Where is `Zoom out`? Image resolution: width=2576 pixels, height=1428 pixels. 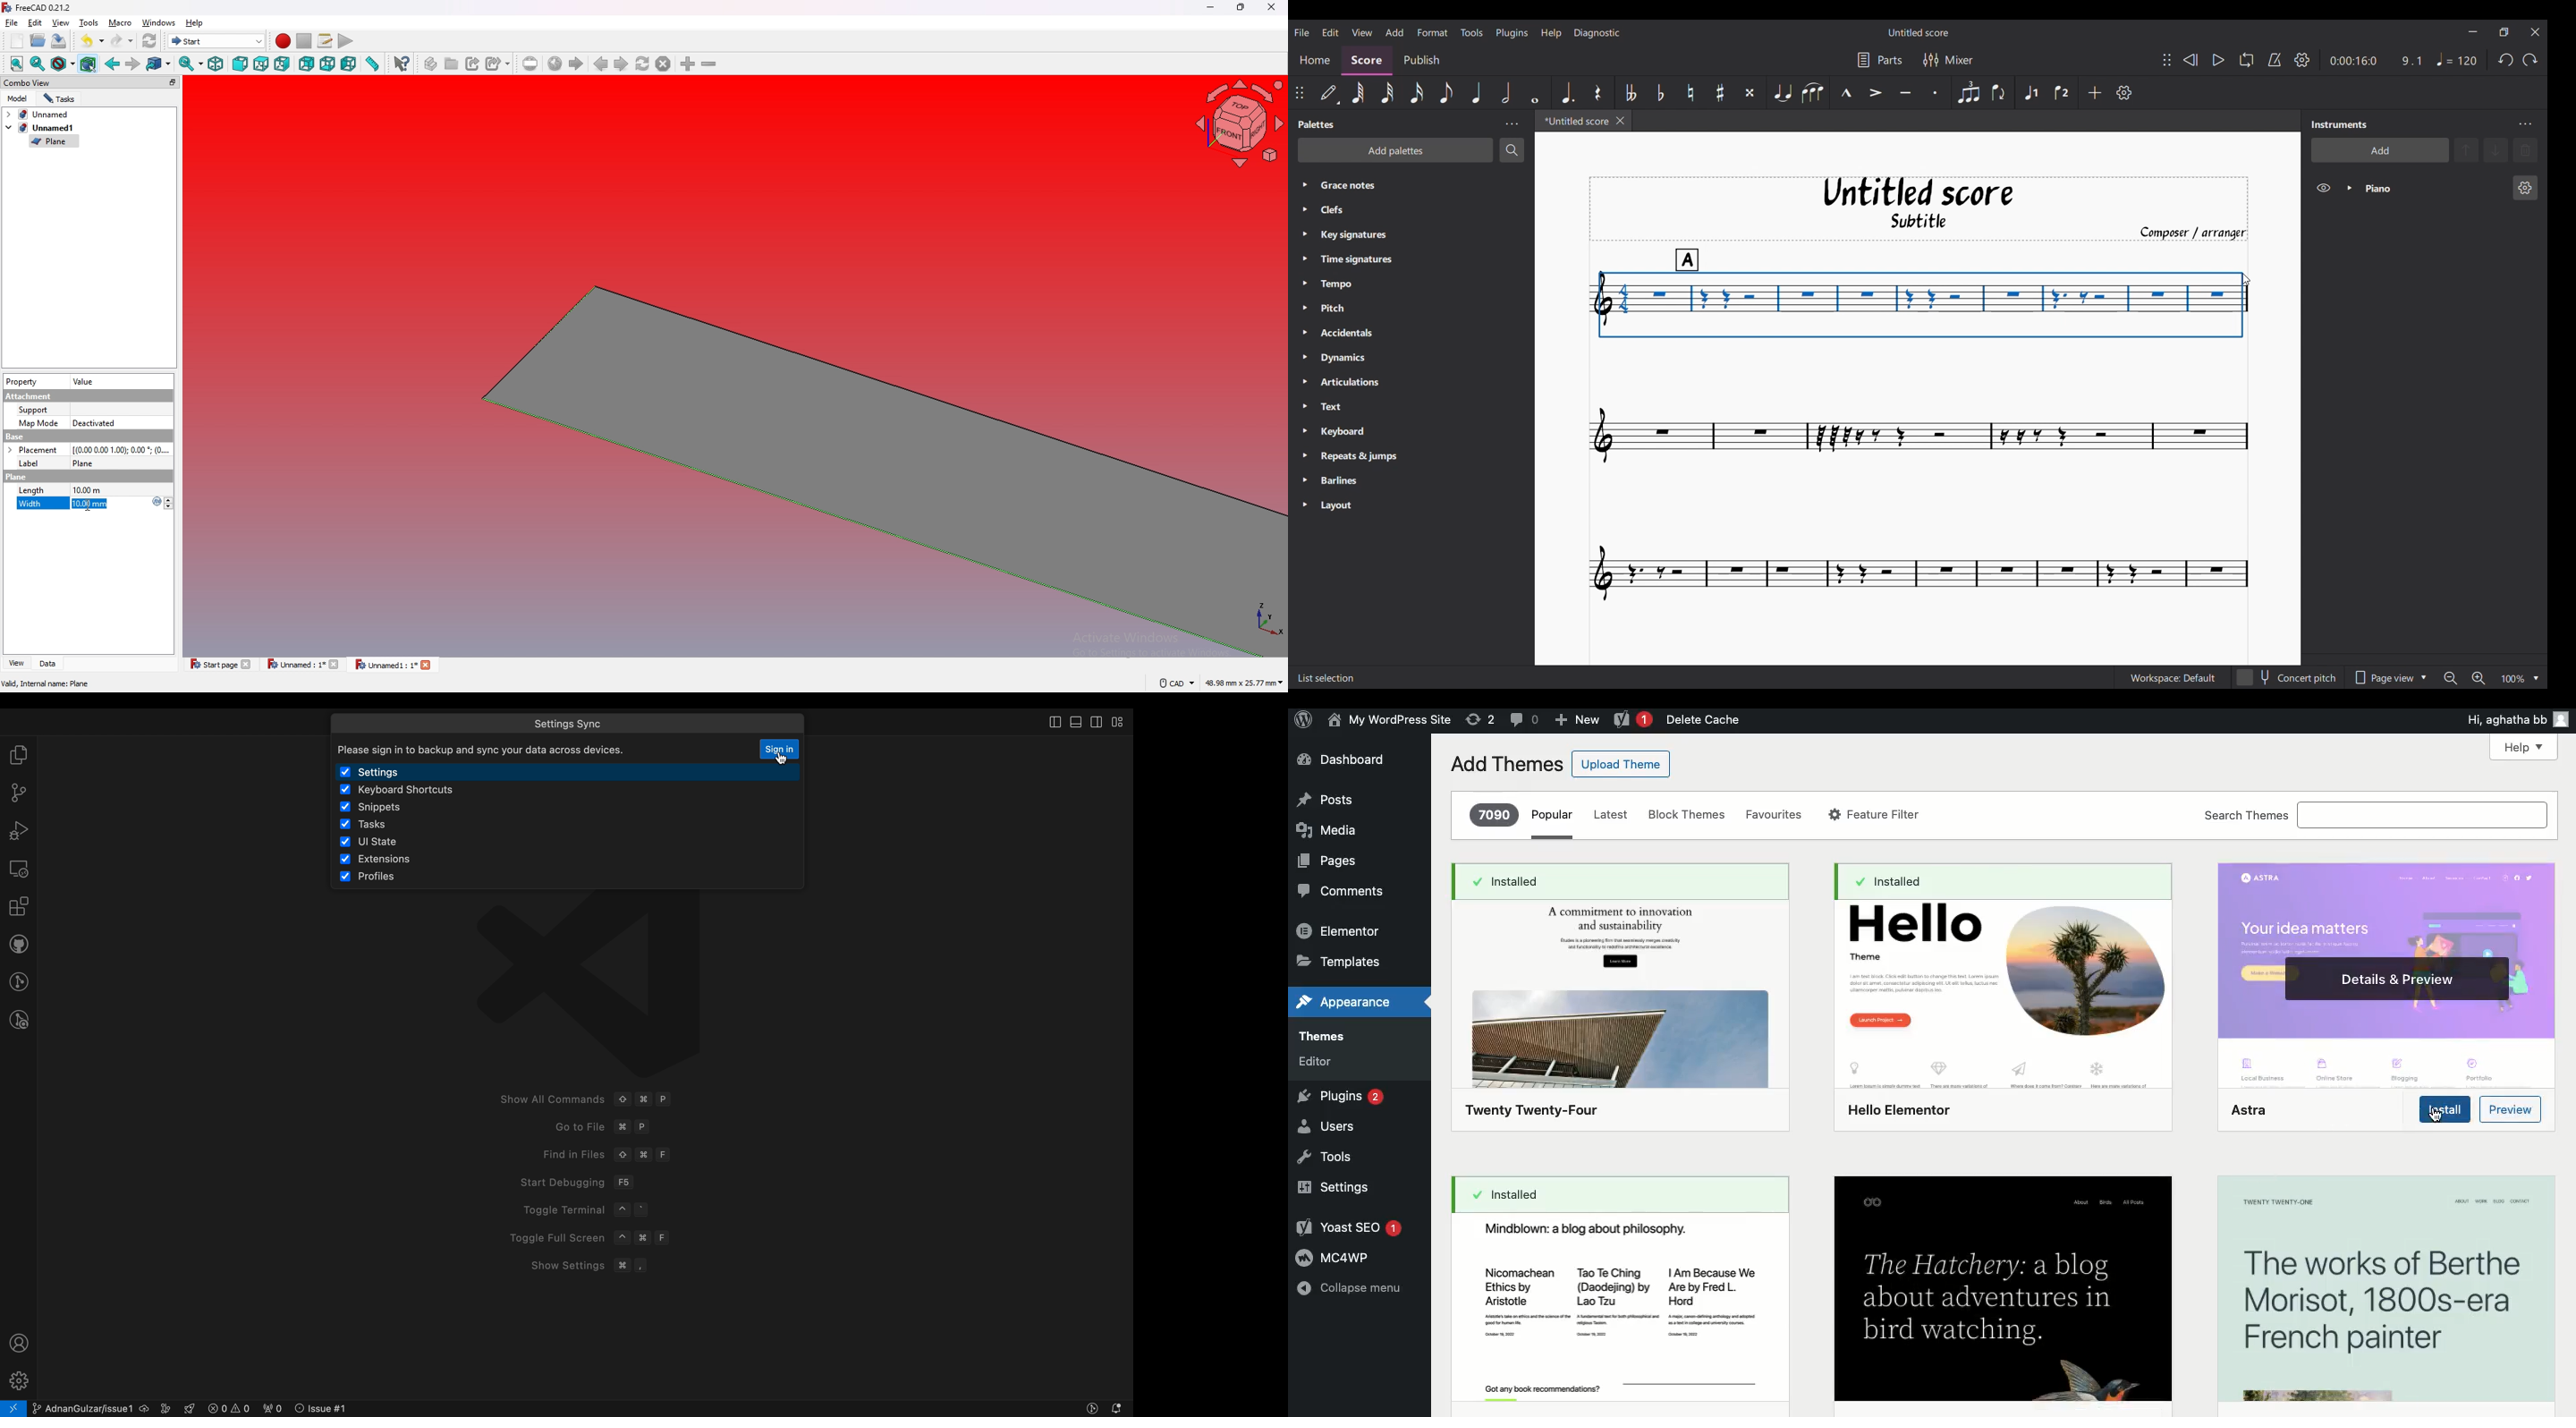
Zoom out is located at coordinates (2450, 679).